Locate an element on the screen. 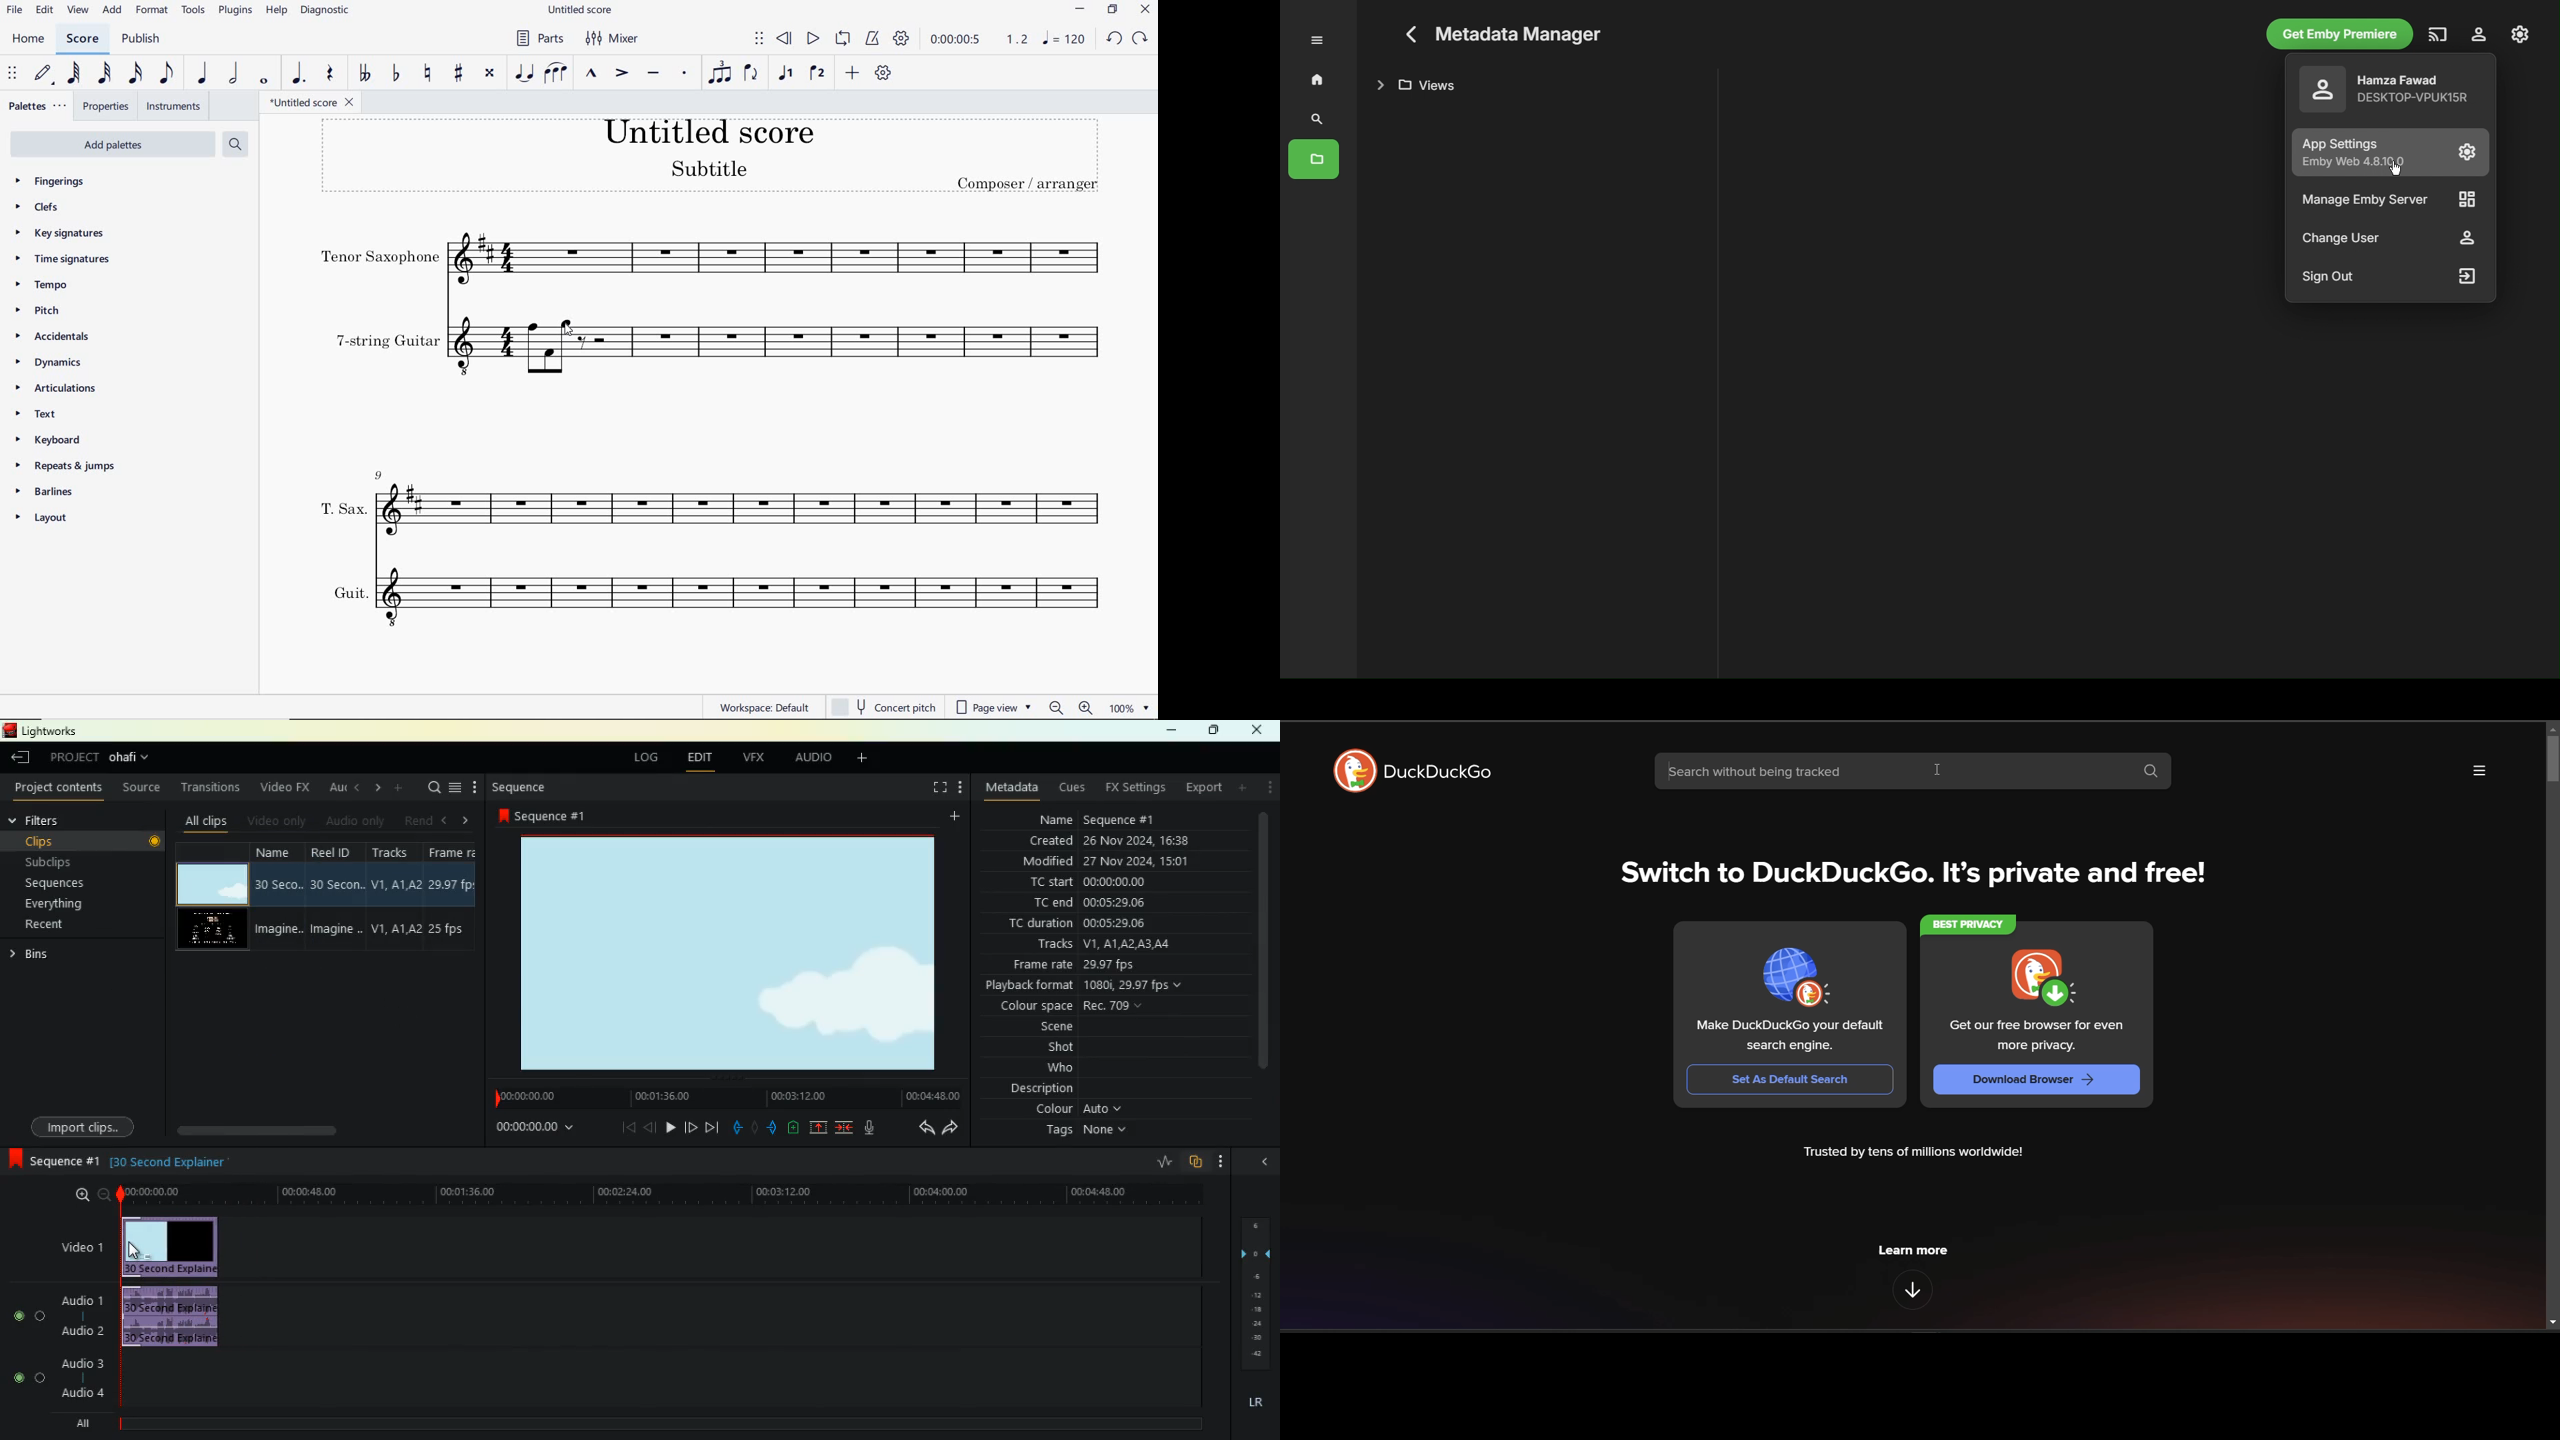 This screenshot has height=1456, width=2576. SELECET TO MOVE is located at coordinates (13, 74).